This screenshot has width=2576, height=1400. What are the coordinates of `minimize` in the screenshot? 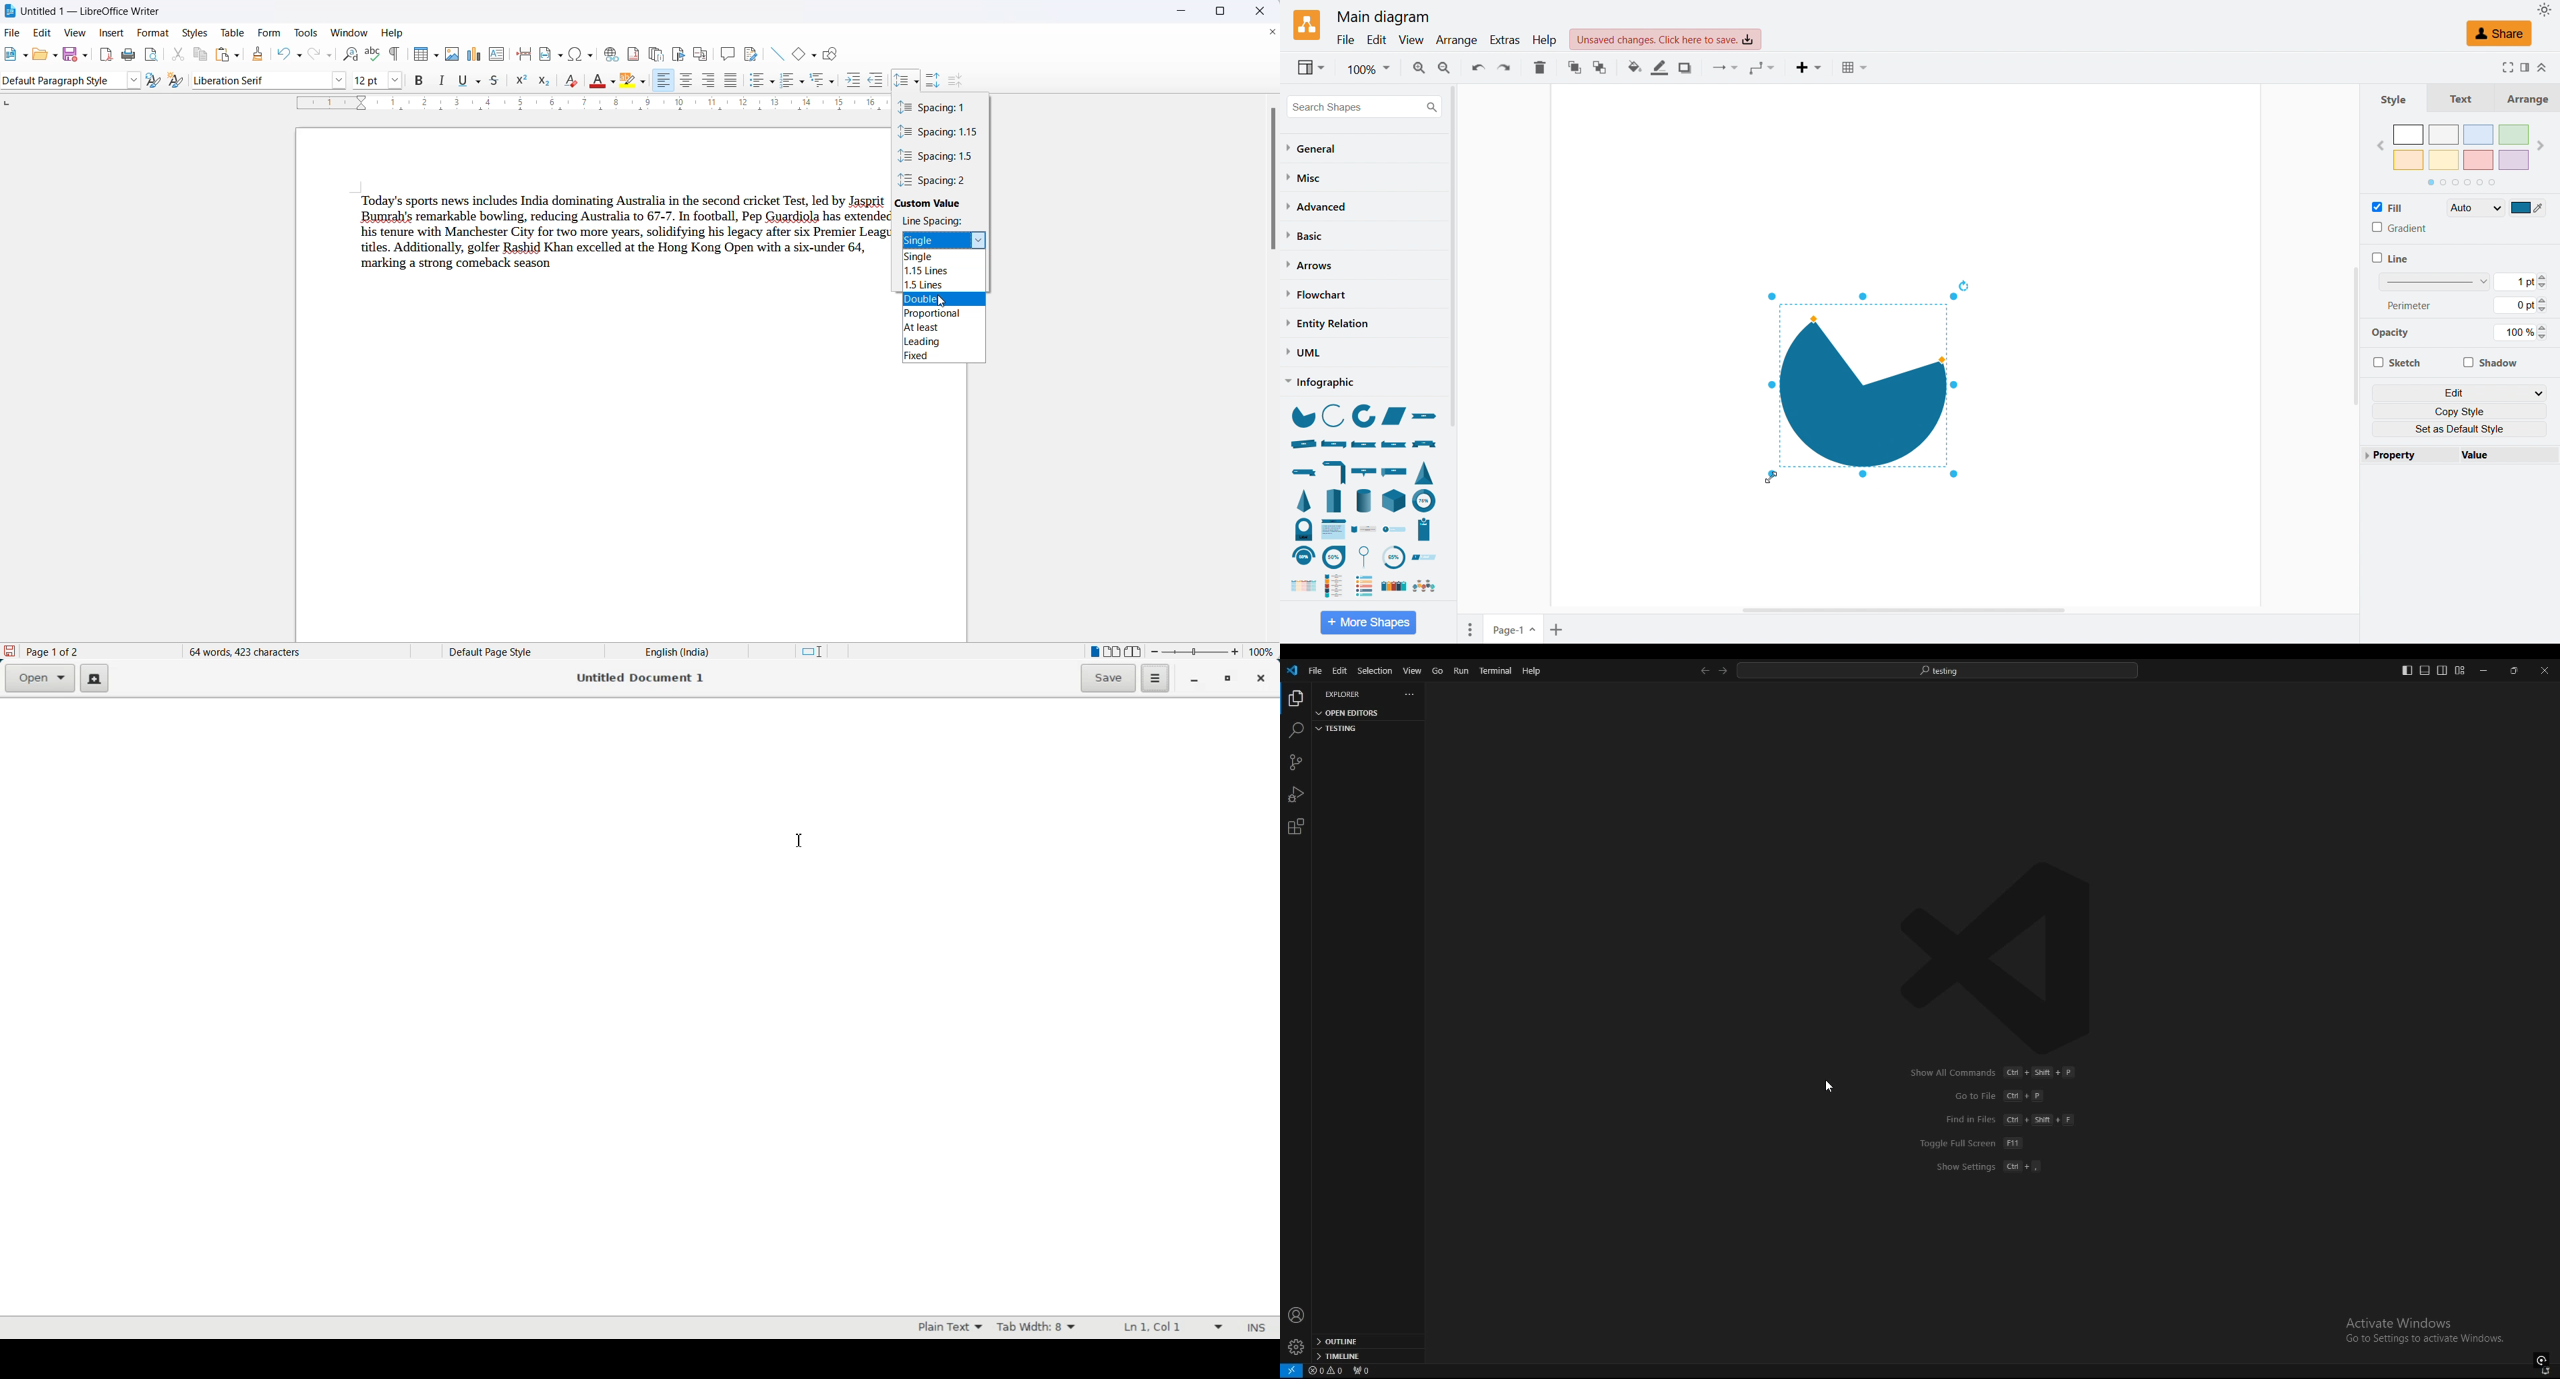 It's located at (2484, 671).